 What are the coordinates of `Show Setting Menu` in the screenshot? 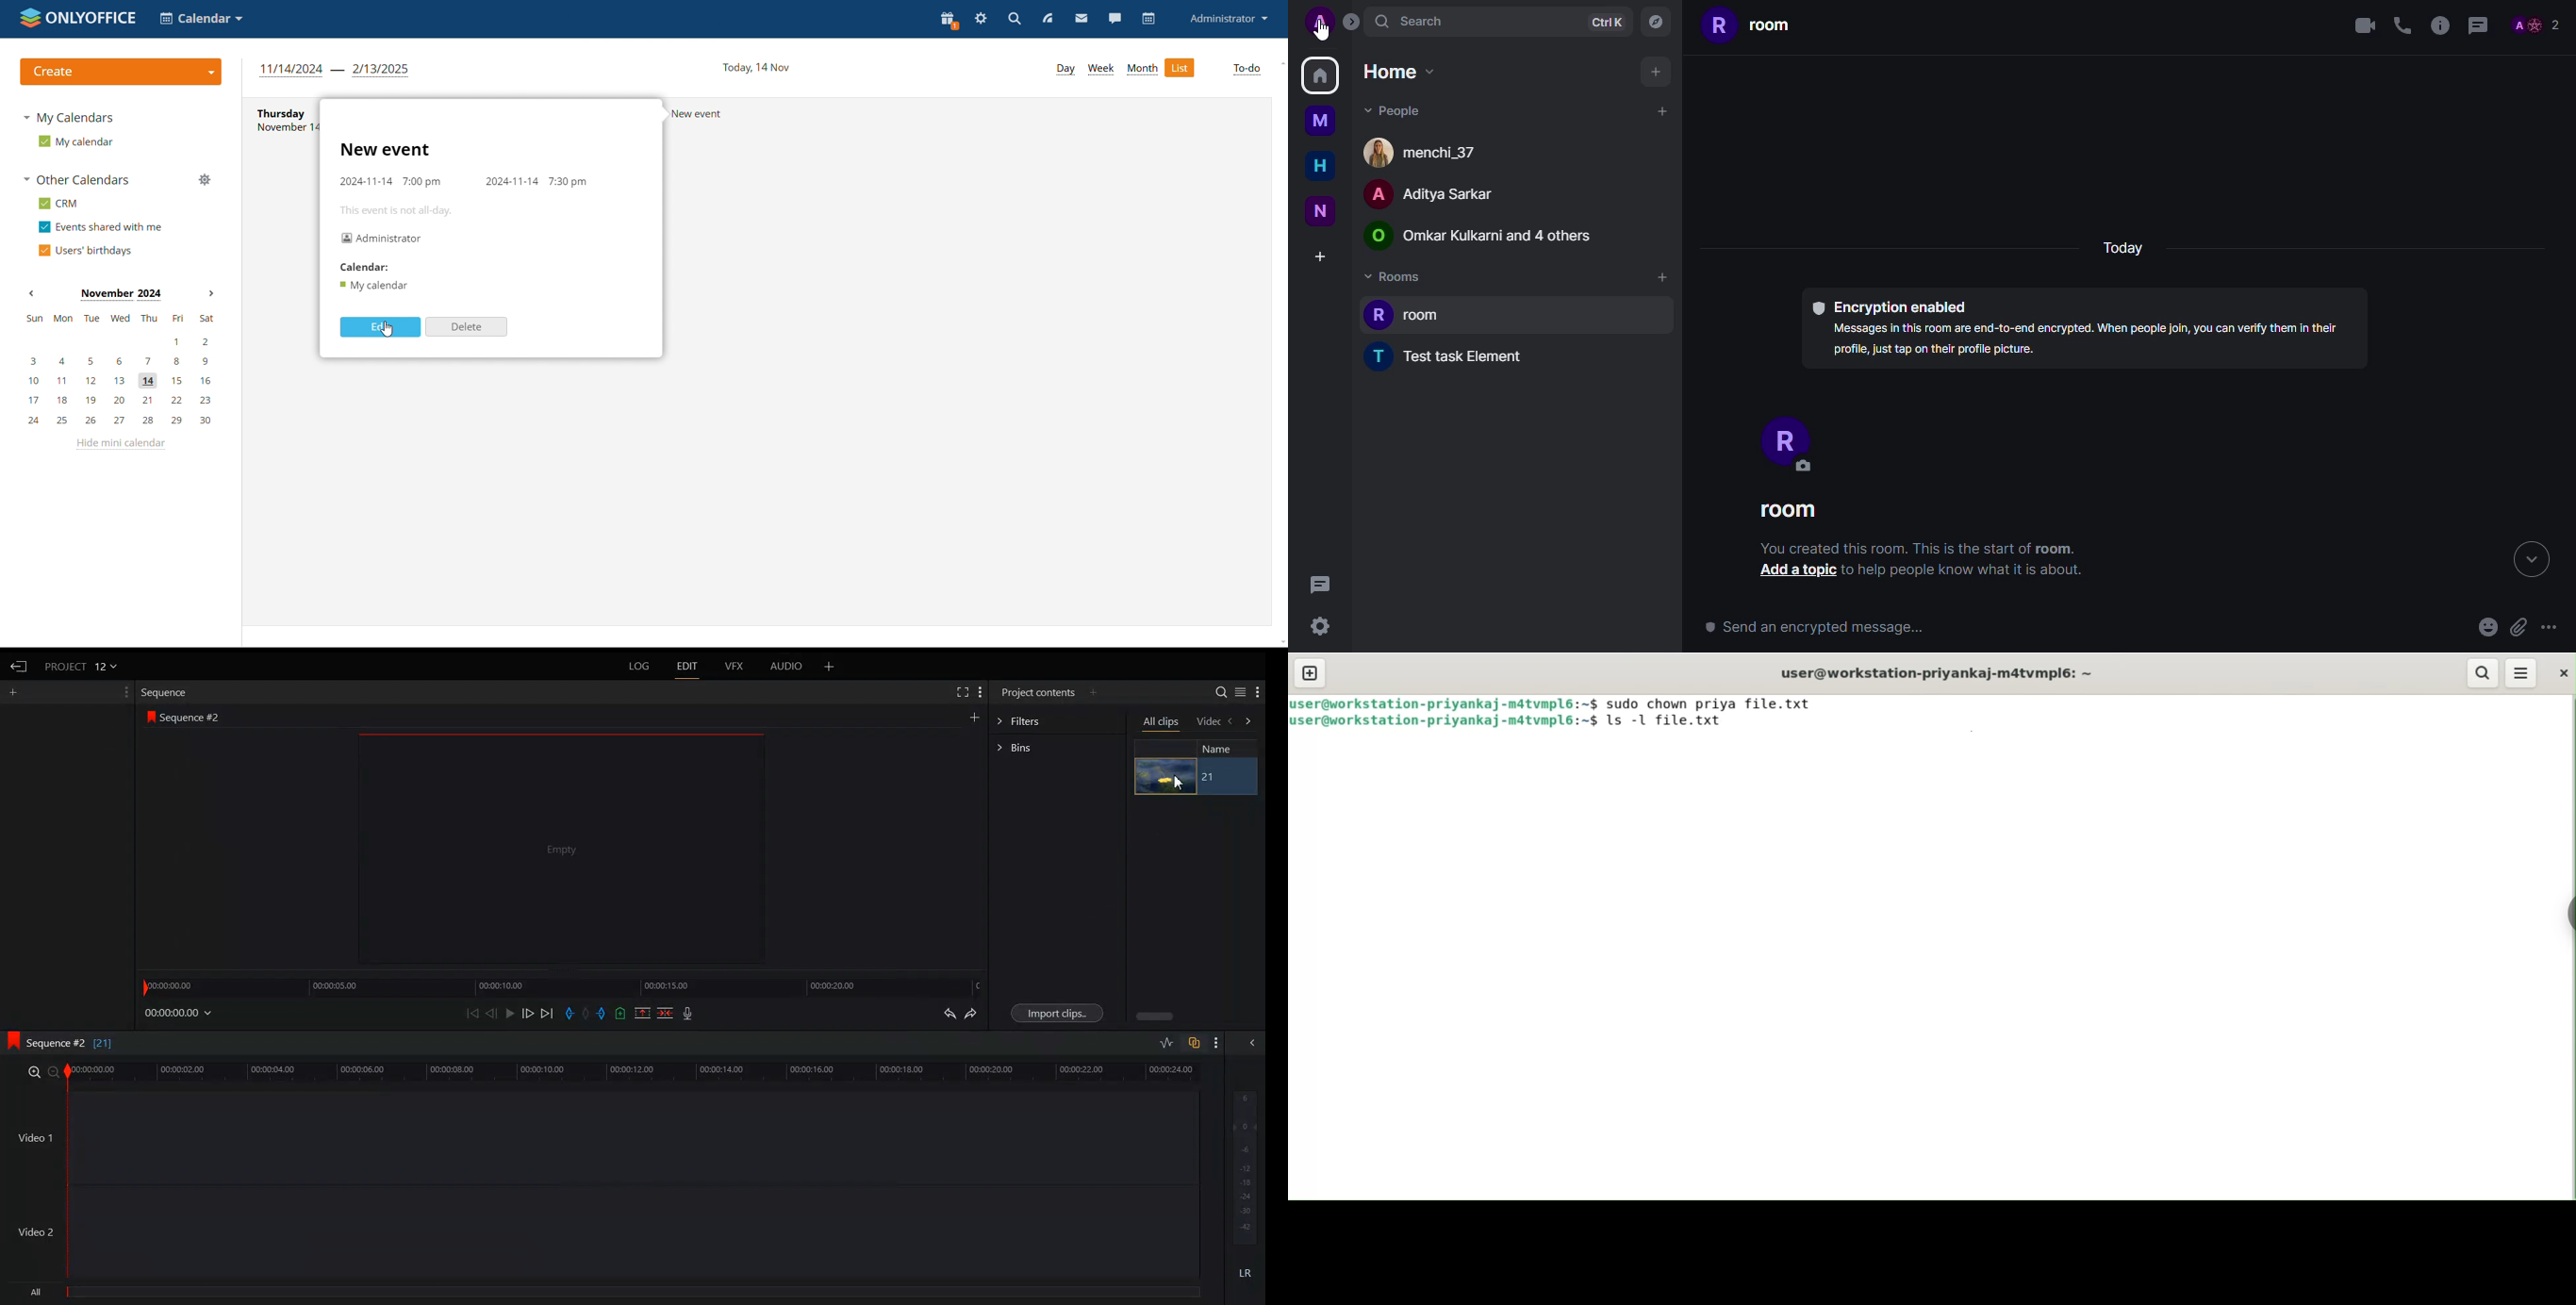 It's located at (125, 692).